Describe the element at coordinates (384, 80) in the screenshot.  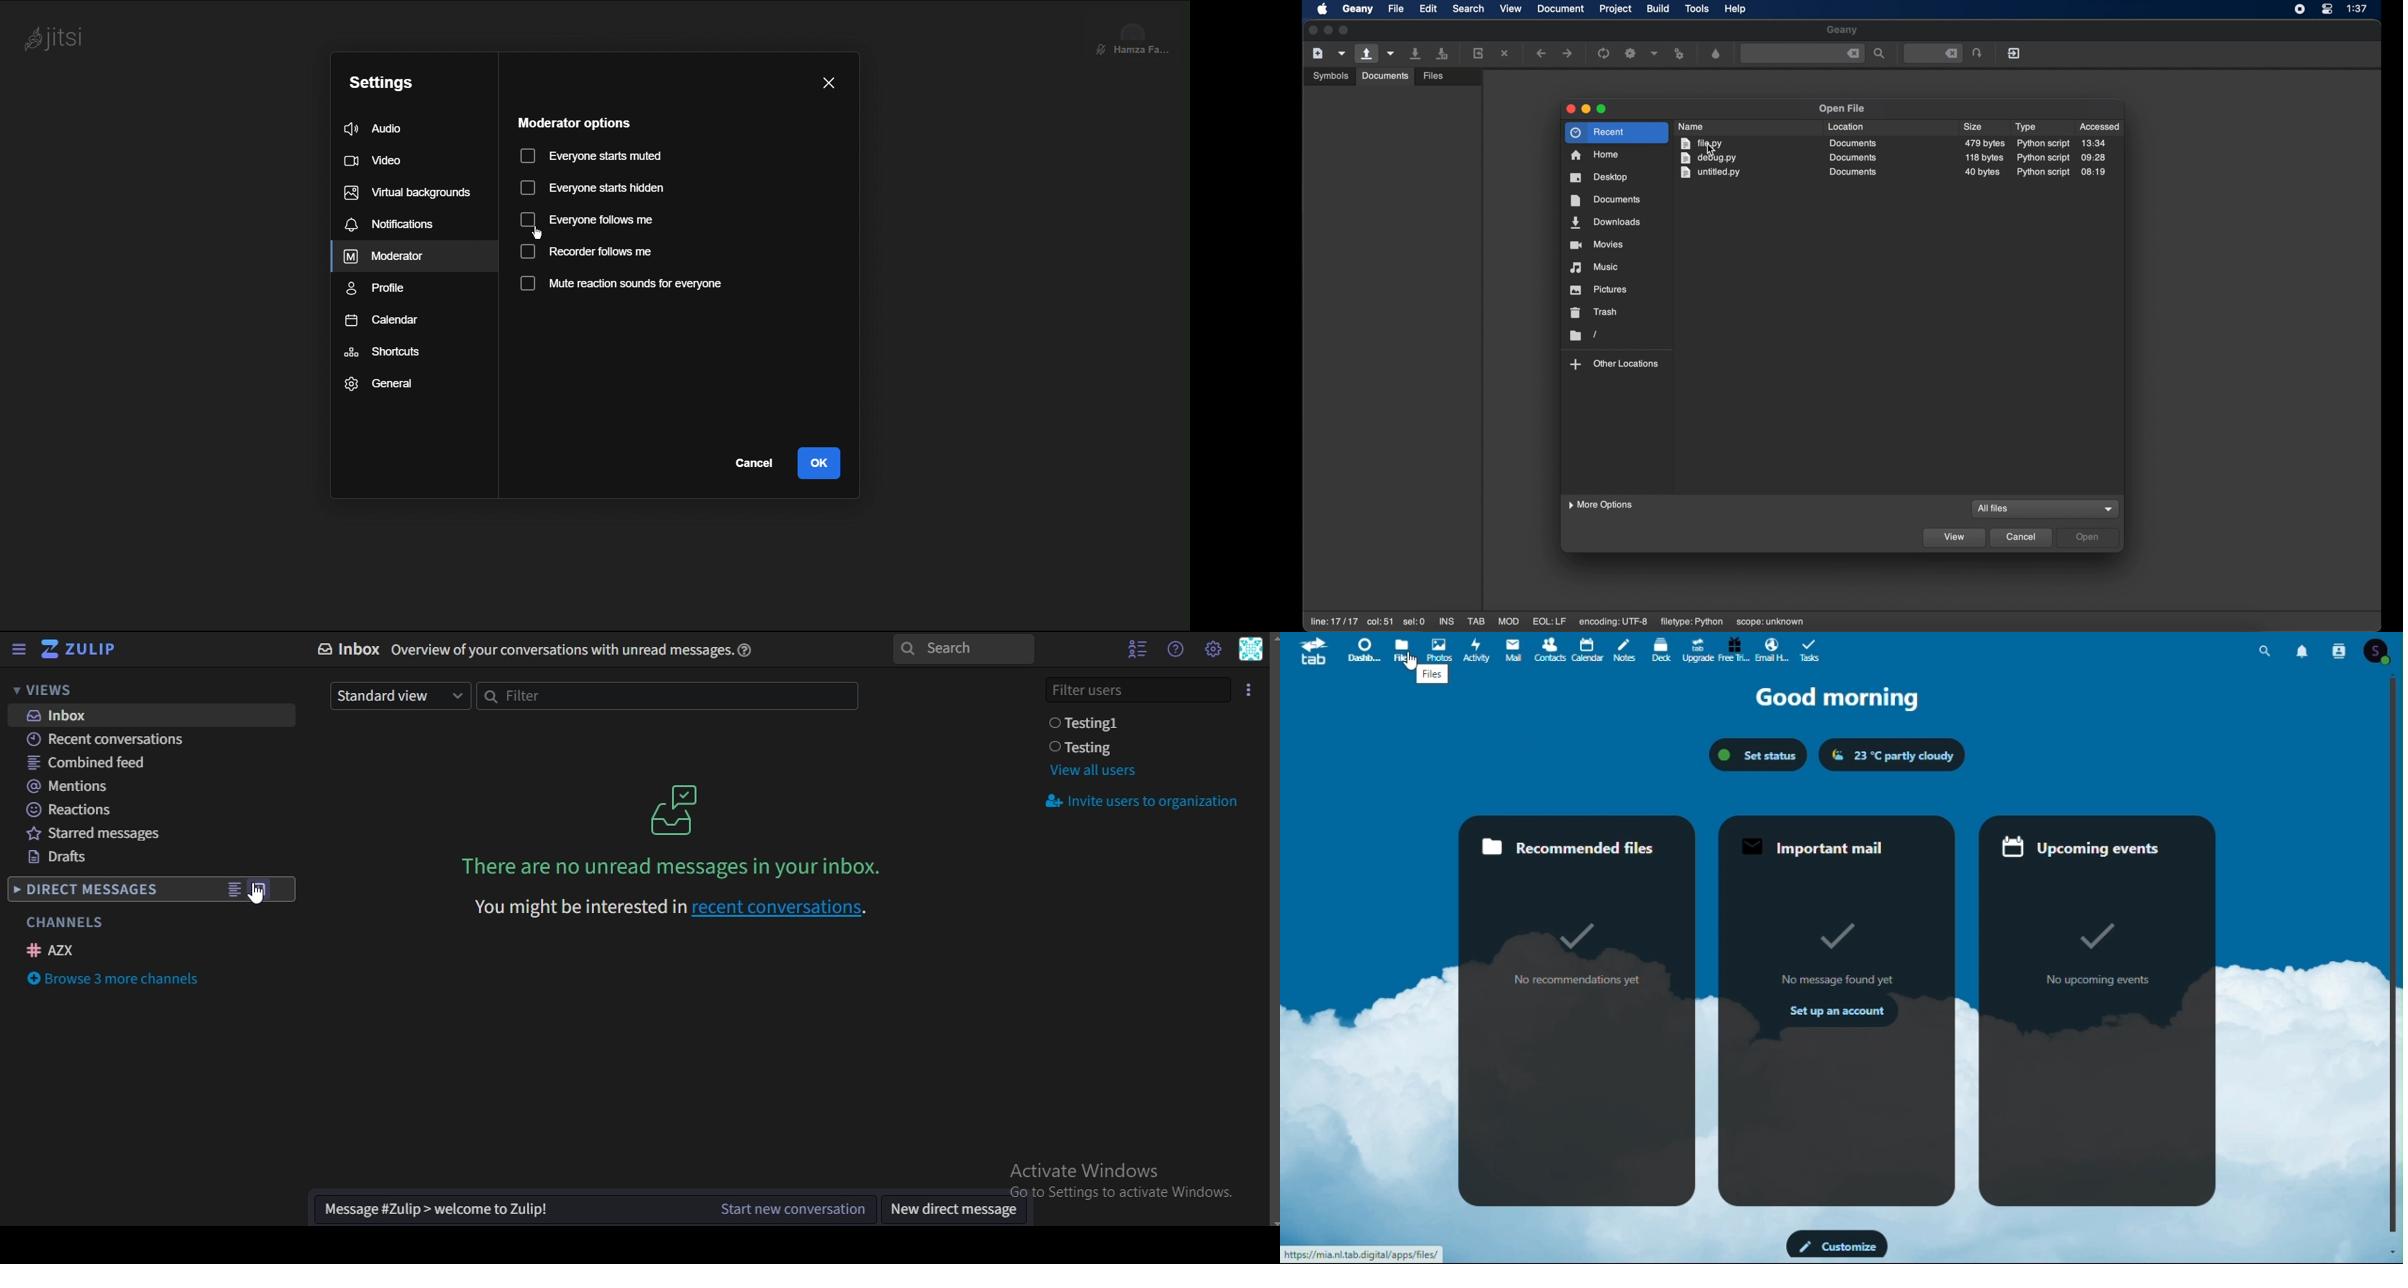
I see `Settings` at that location.